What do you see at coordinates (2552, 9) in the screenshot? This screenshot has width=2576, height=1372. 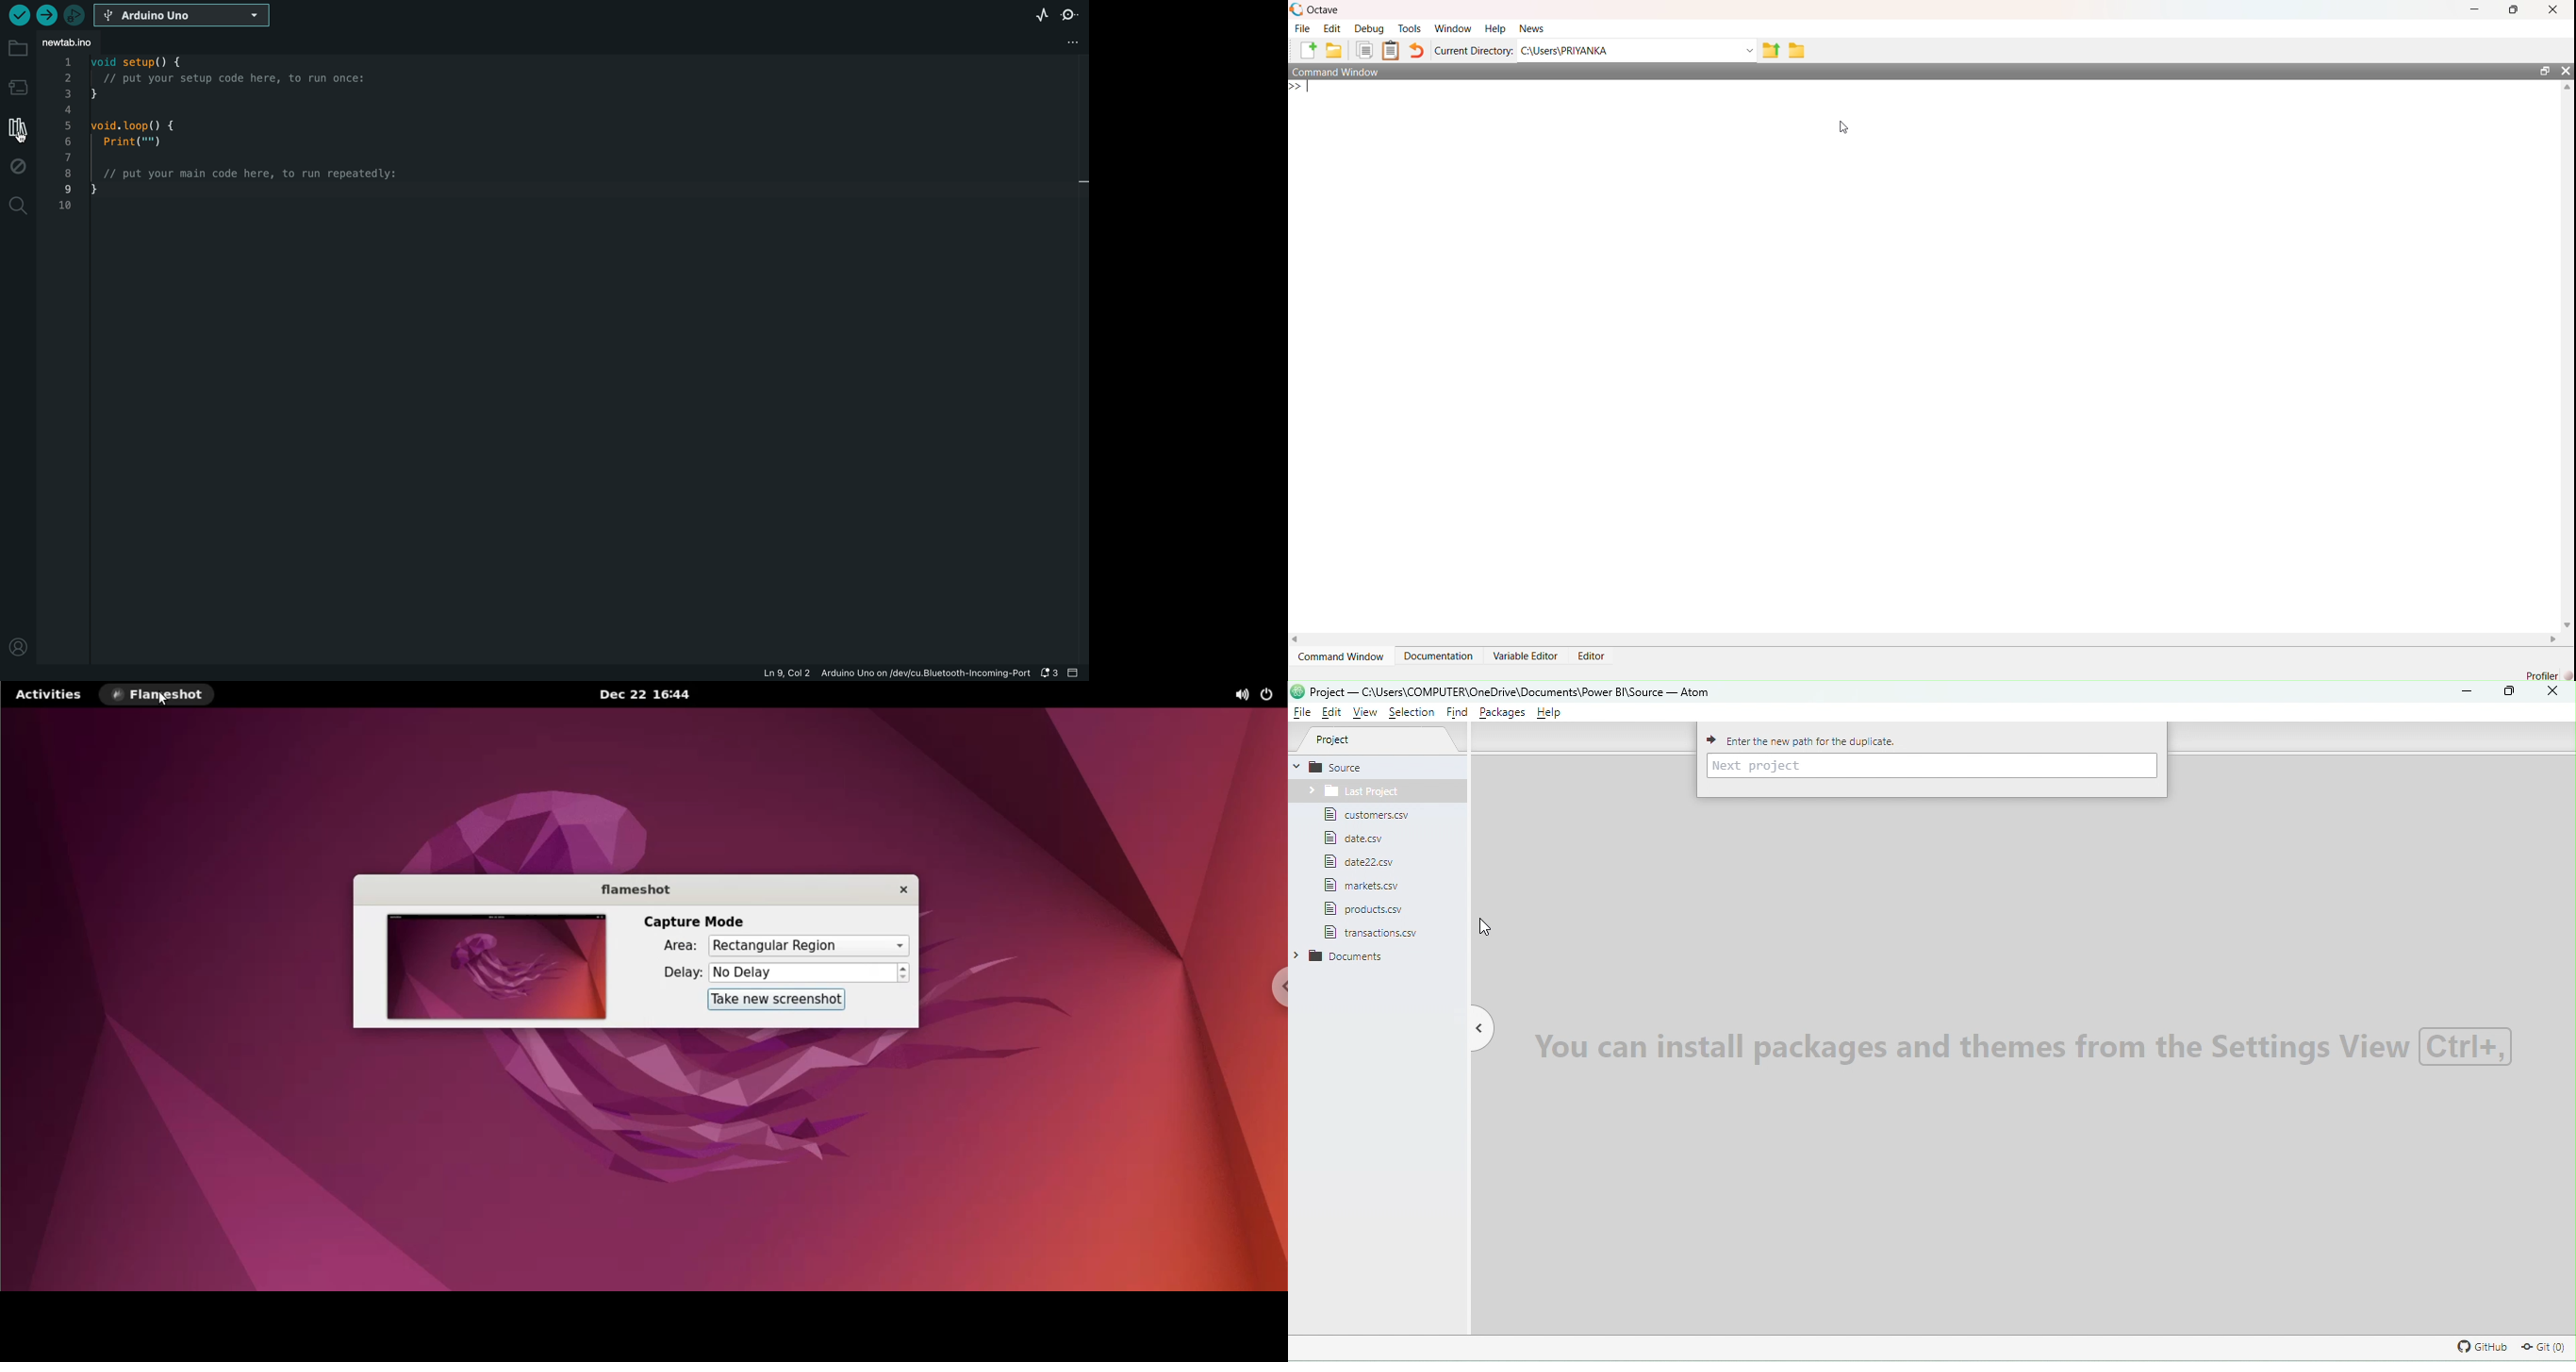 I see `close` at bounding box center [2552, 9].